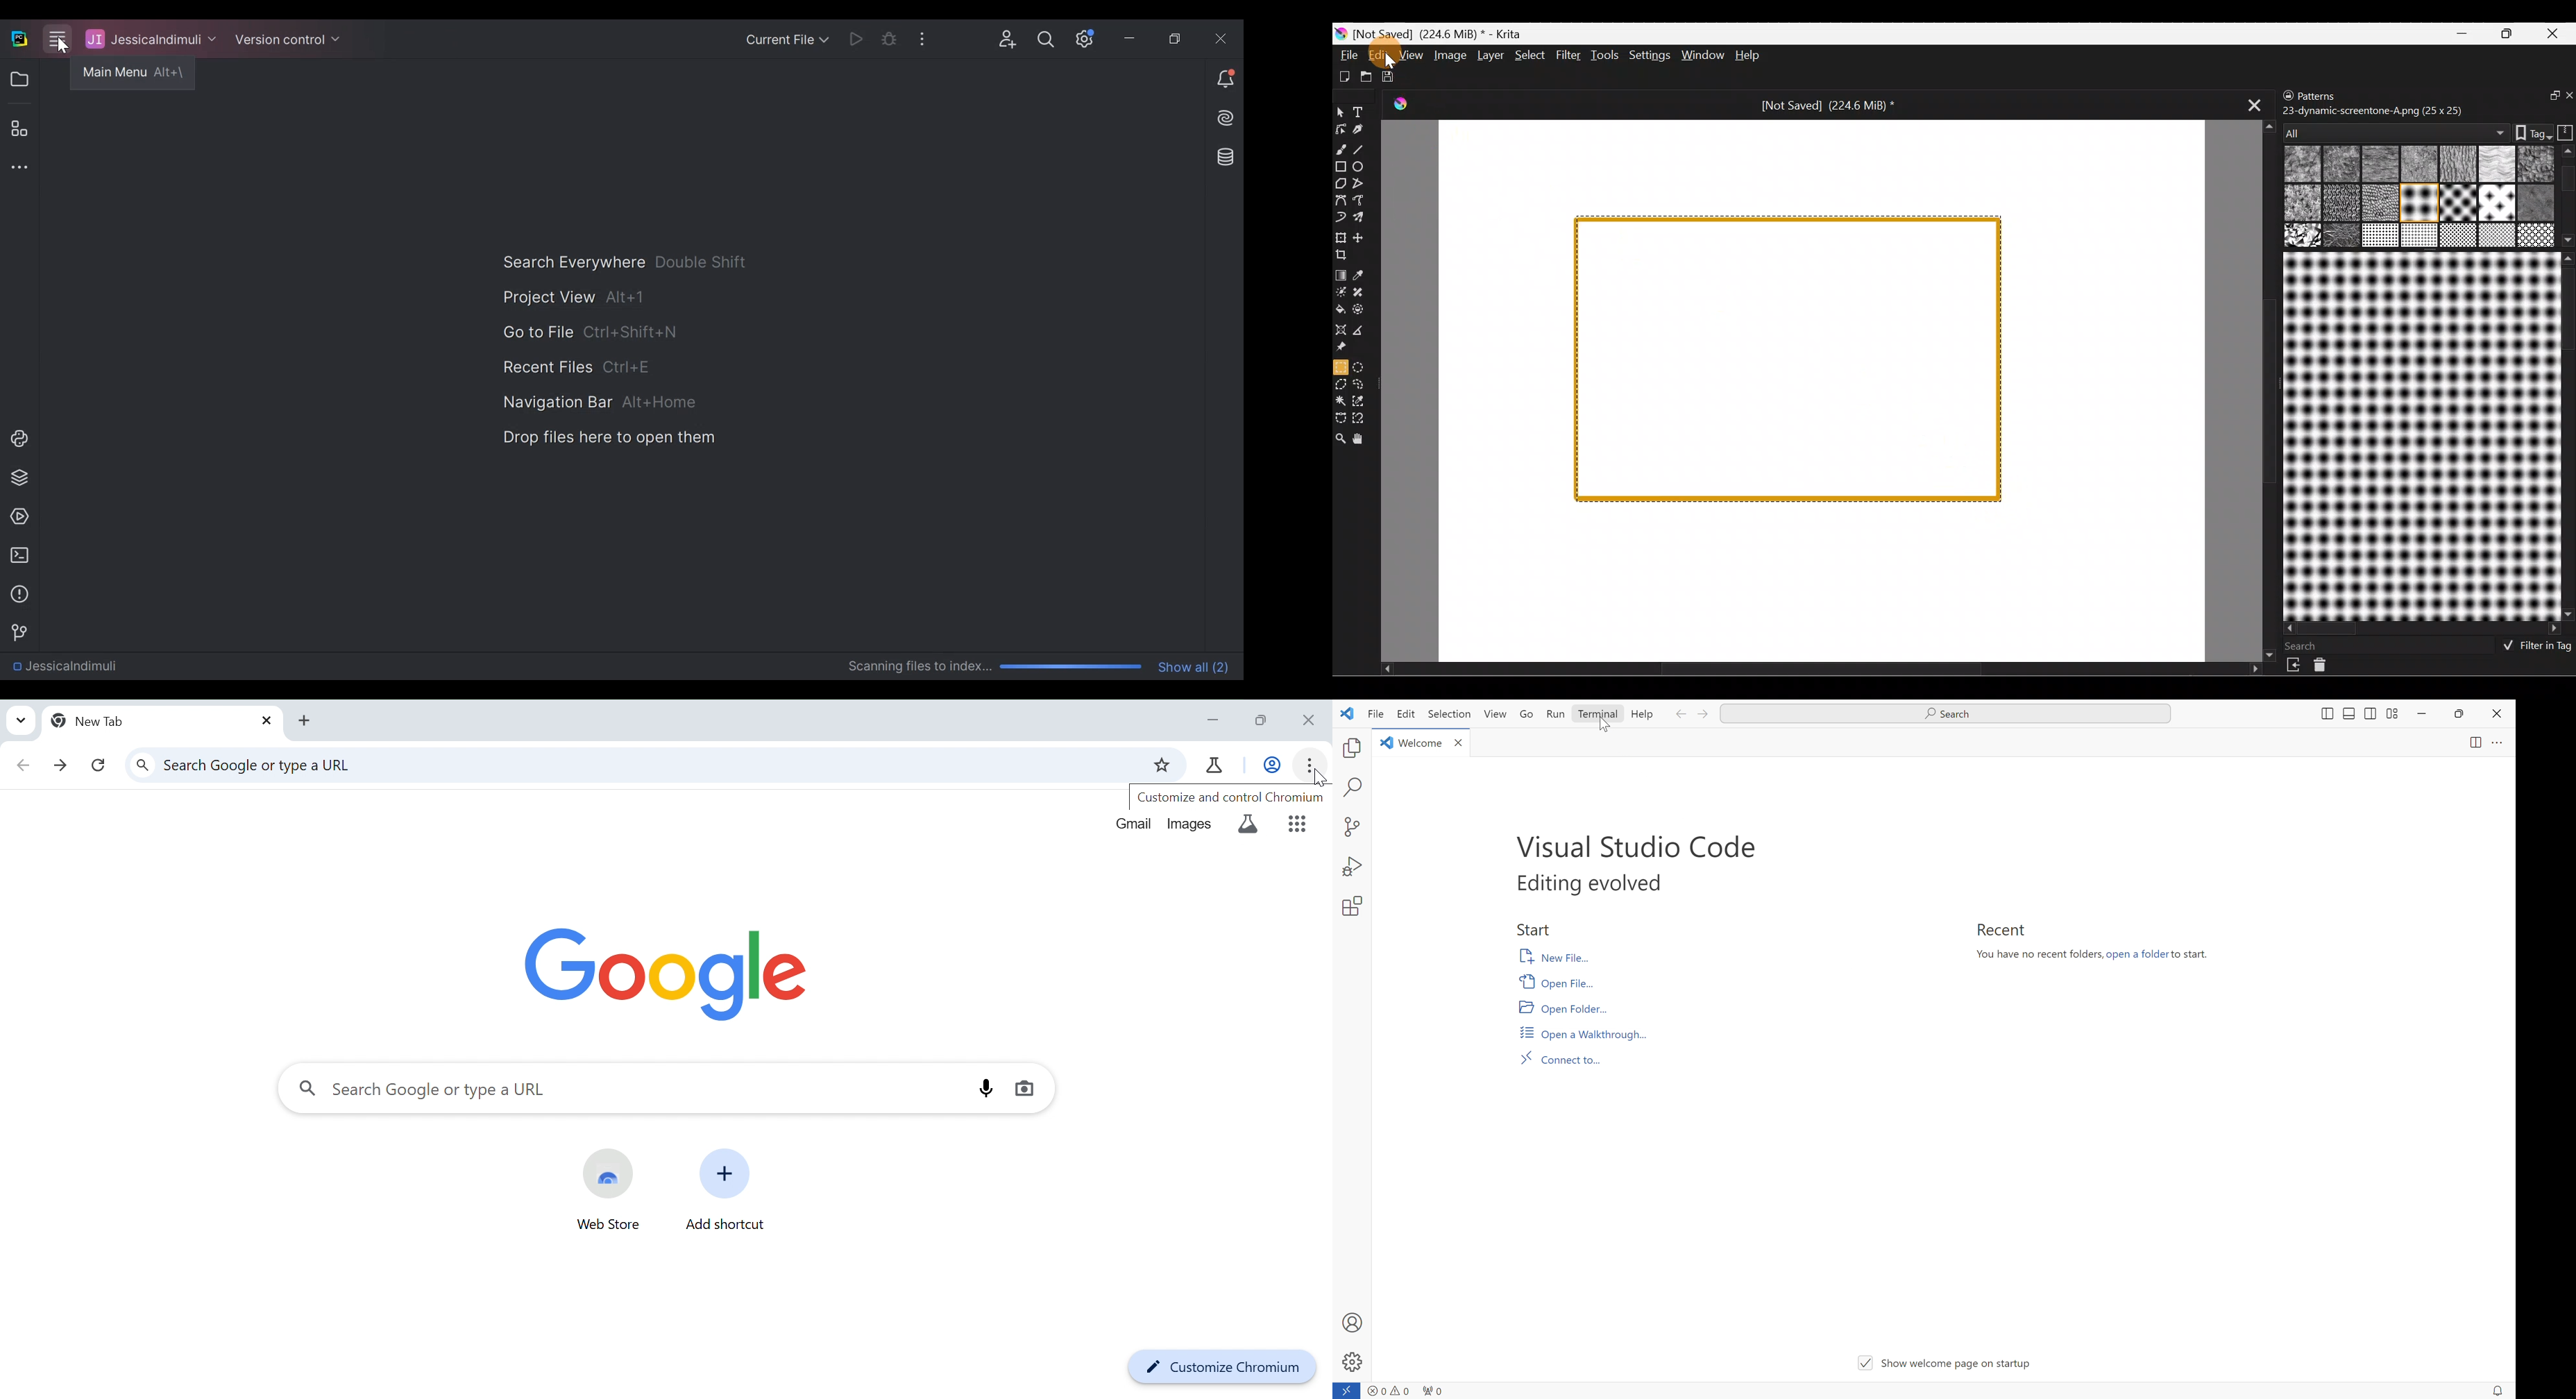  What do you see at coordinates (1248, 826) in the screenshot?
I see `Search labs` at bounding box center [1248, 826].